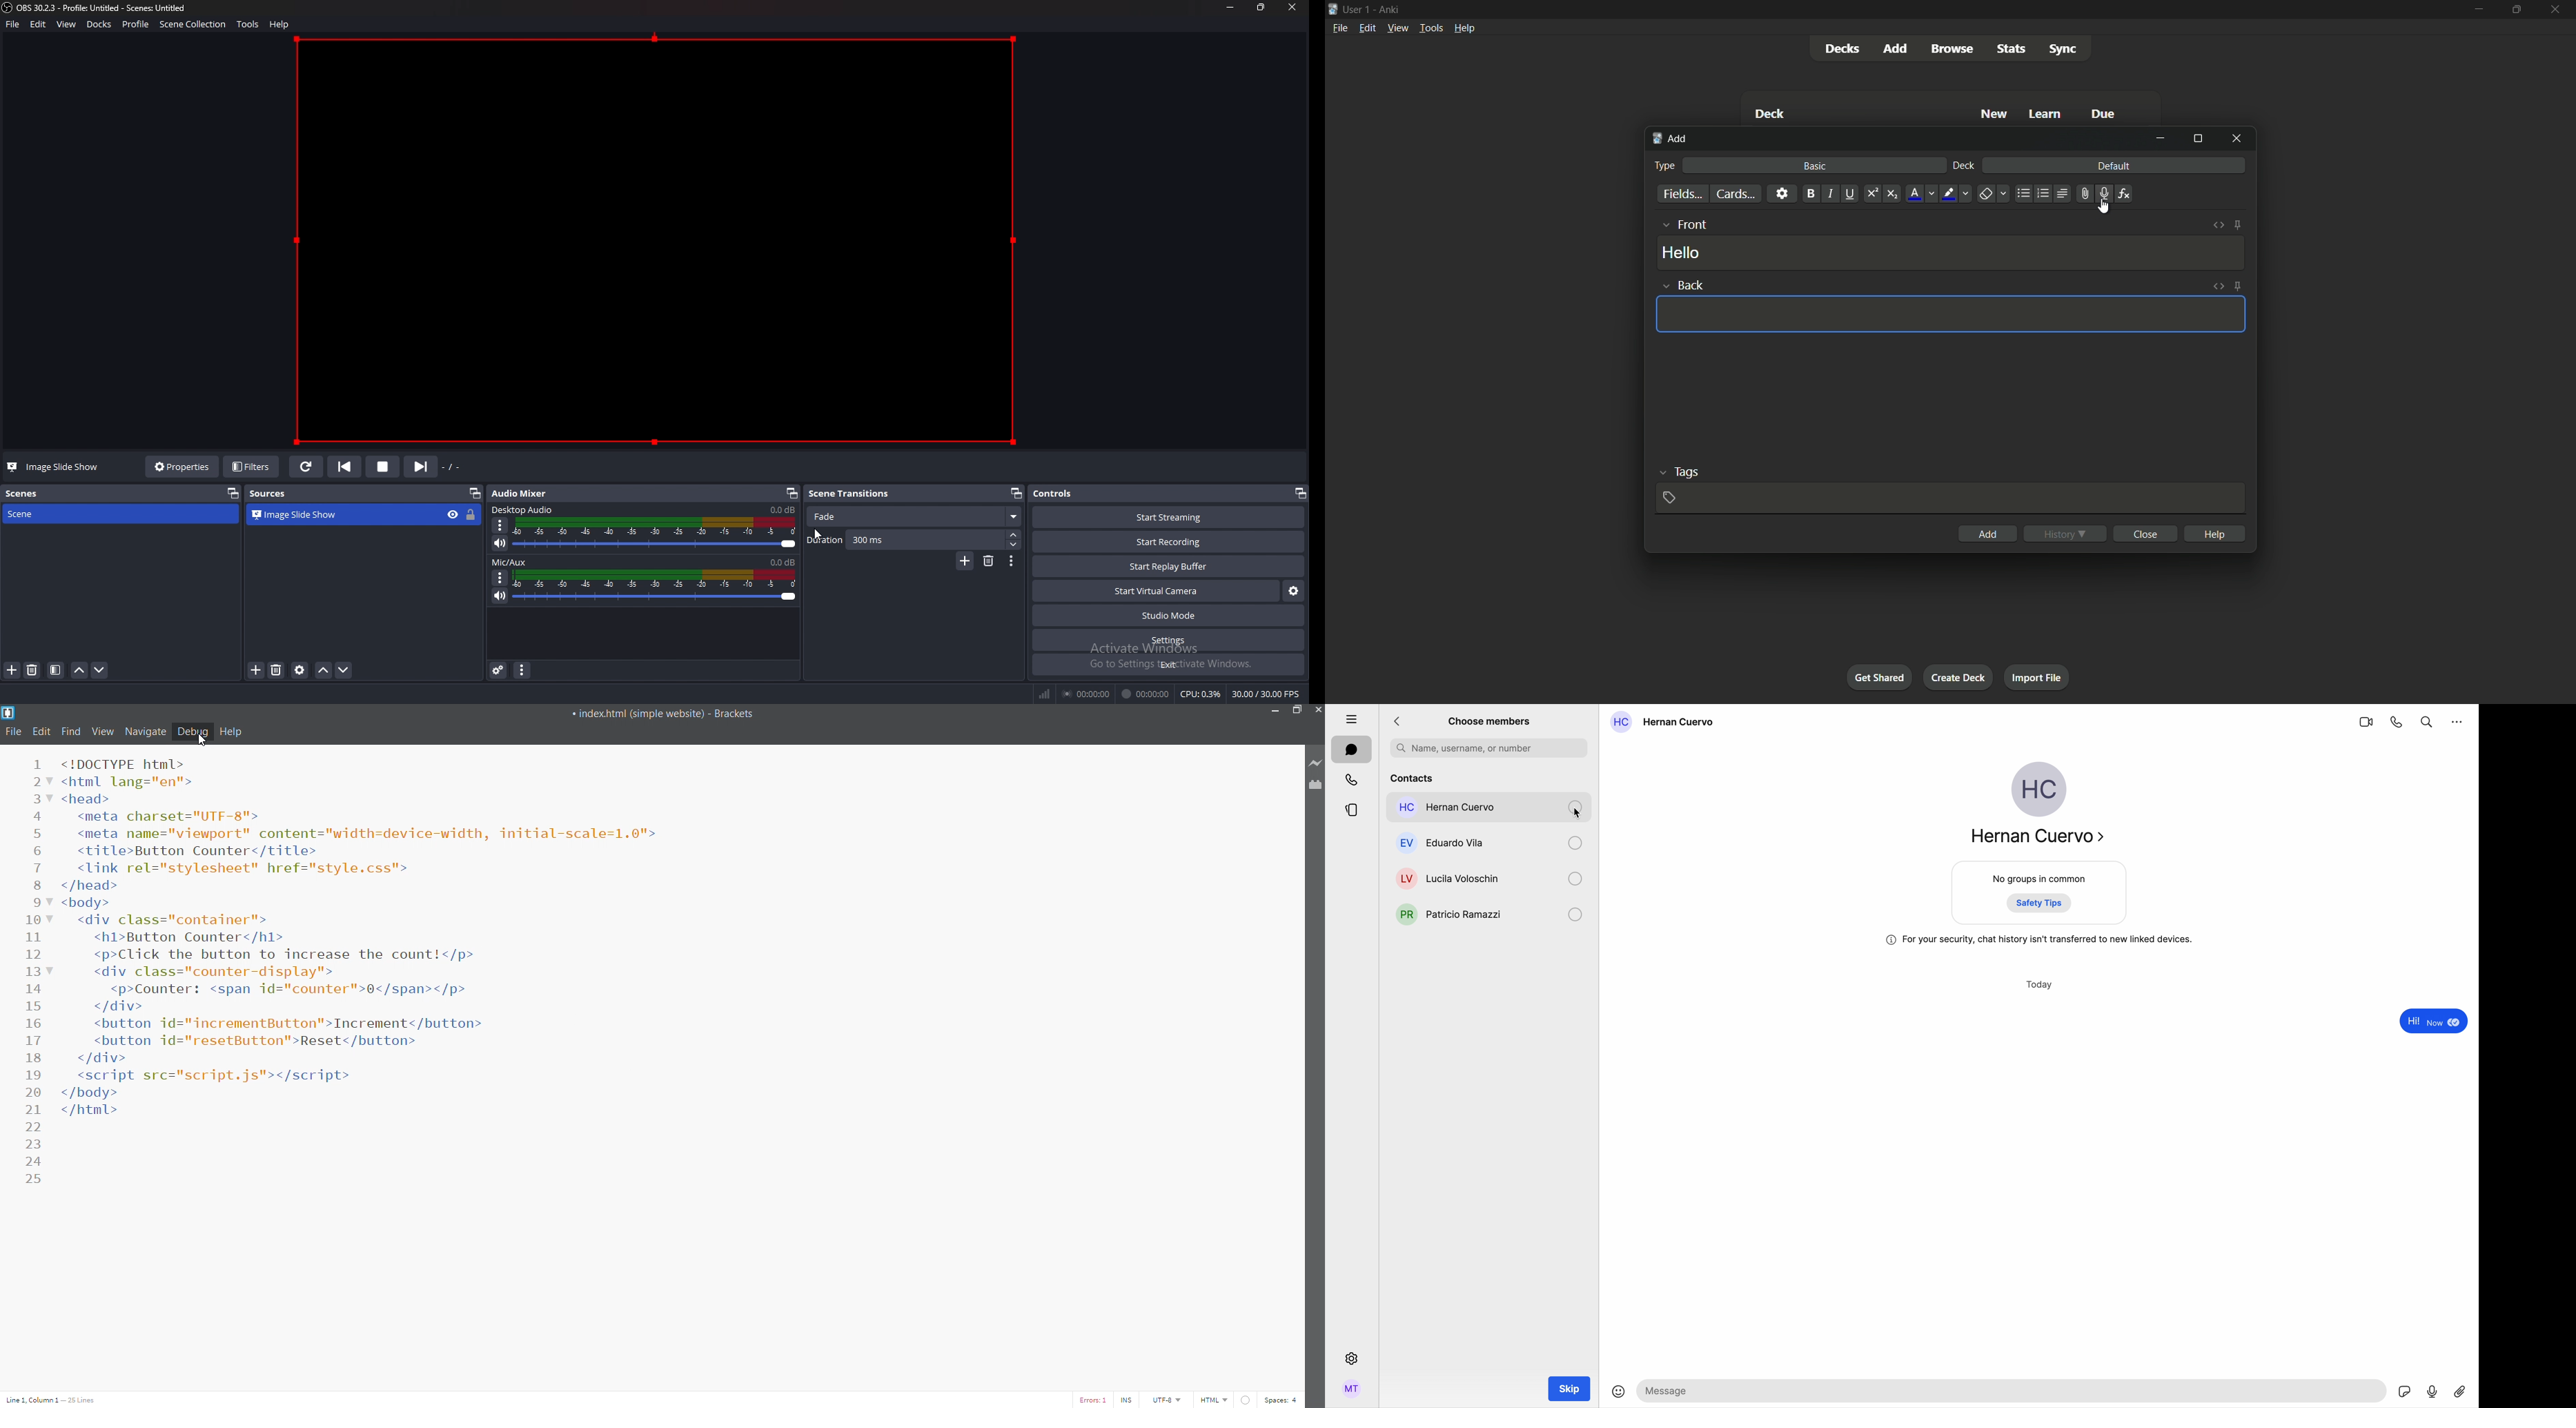 Image resolution: width=2576 pixels, height=1428 pixels. Describe the element at coordinates (281, 24) in the screenshot. I see `help` at that location.